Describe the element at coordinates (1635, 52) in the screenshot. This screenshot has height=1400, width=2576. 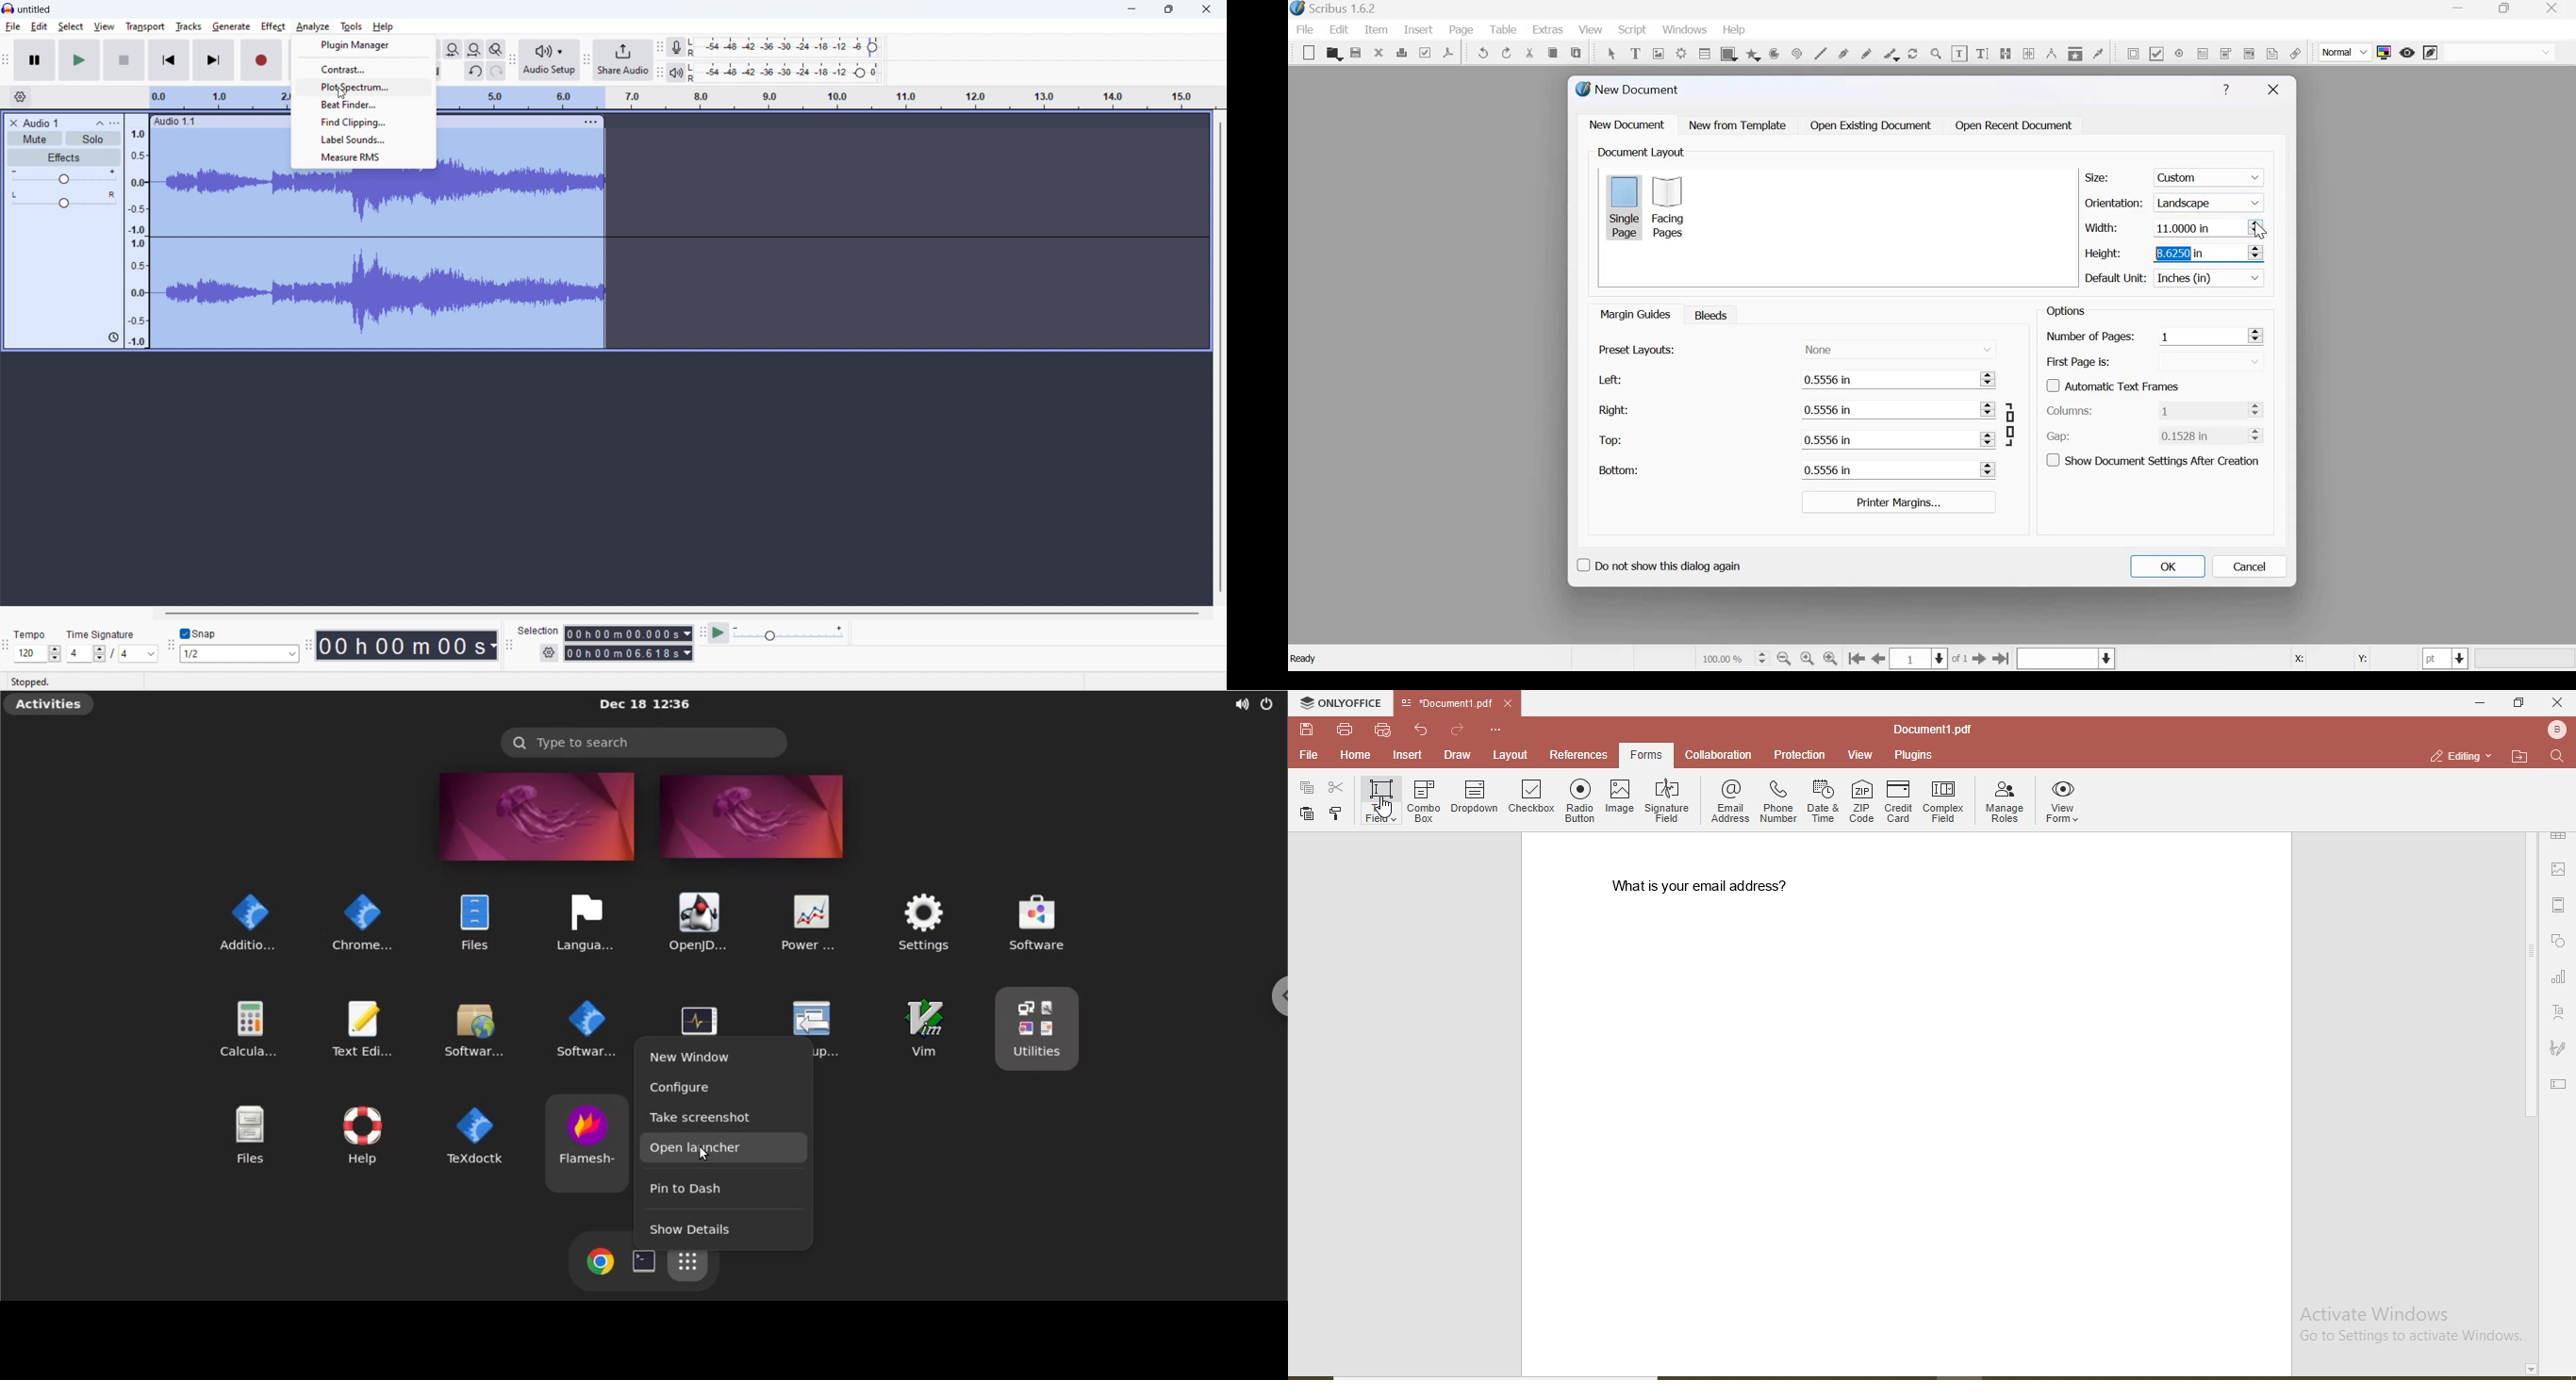
I see `Text frame` at that location.